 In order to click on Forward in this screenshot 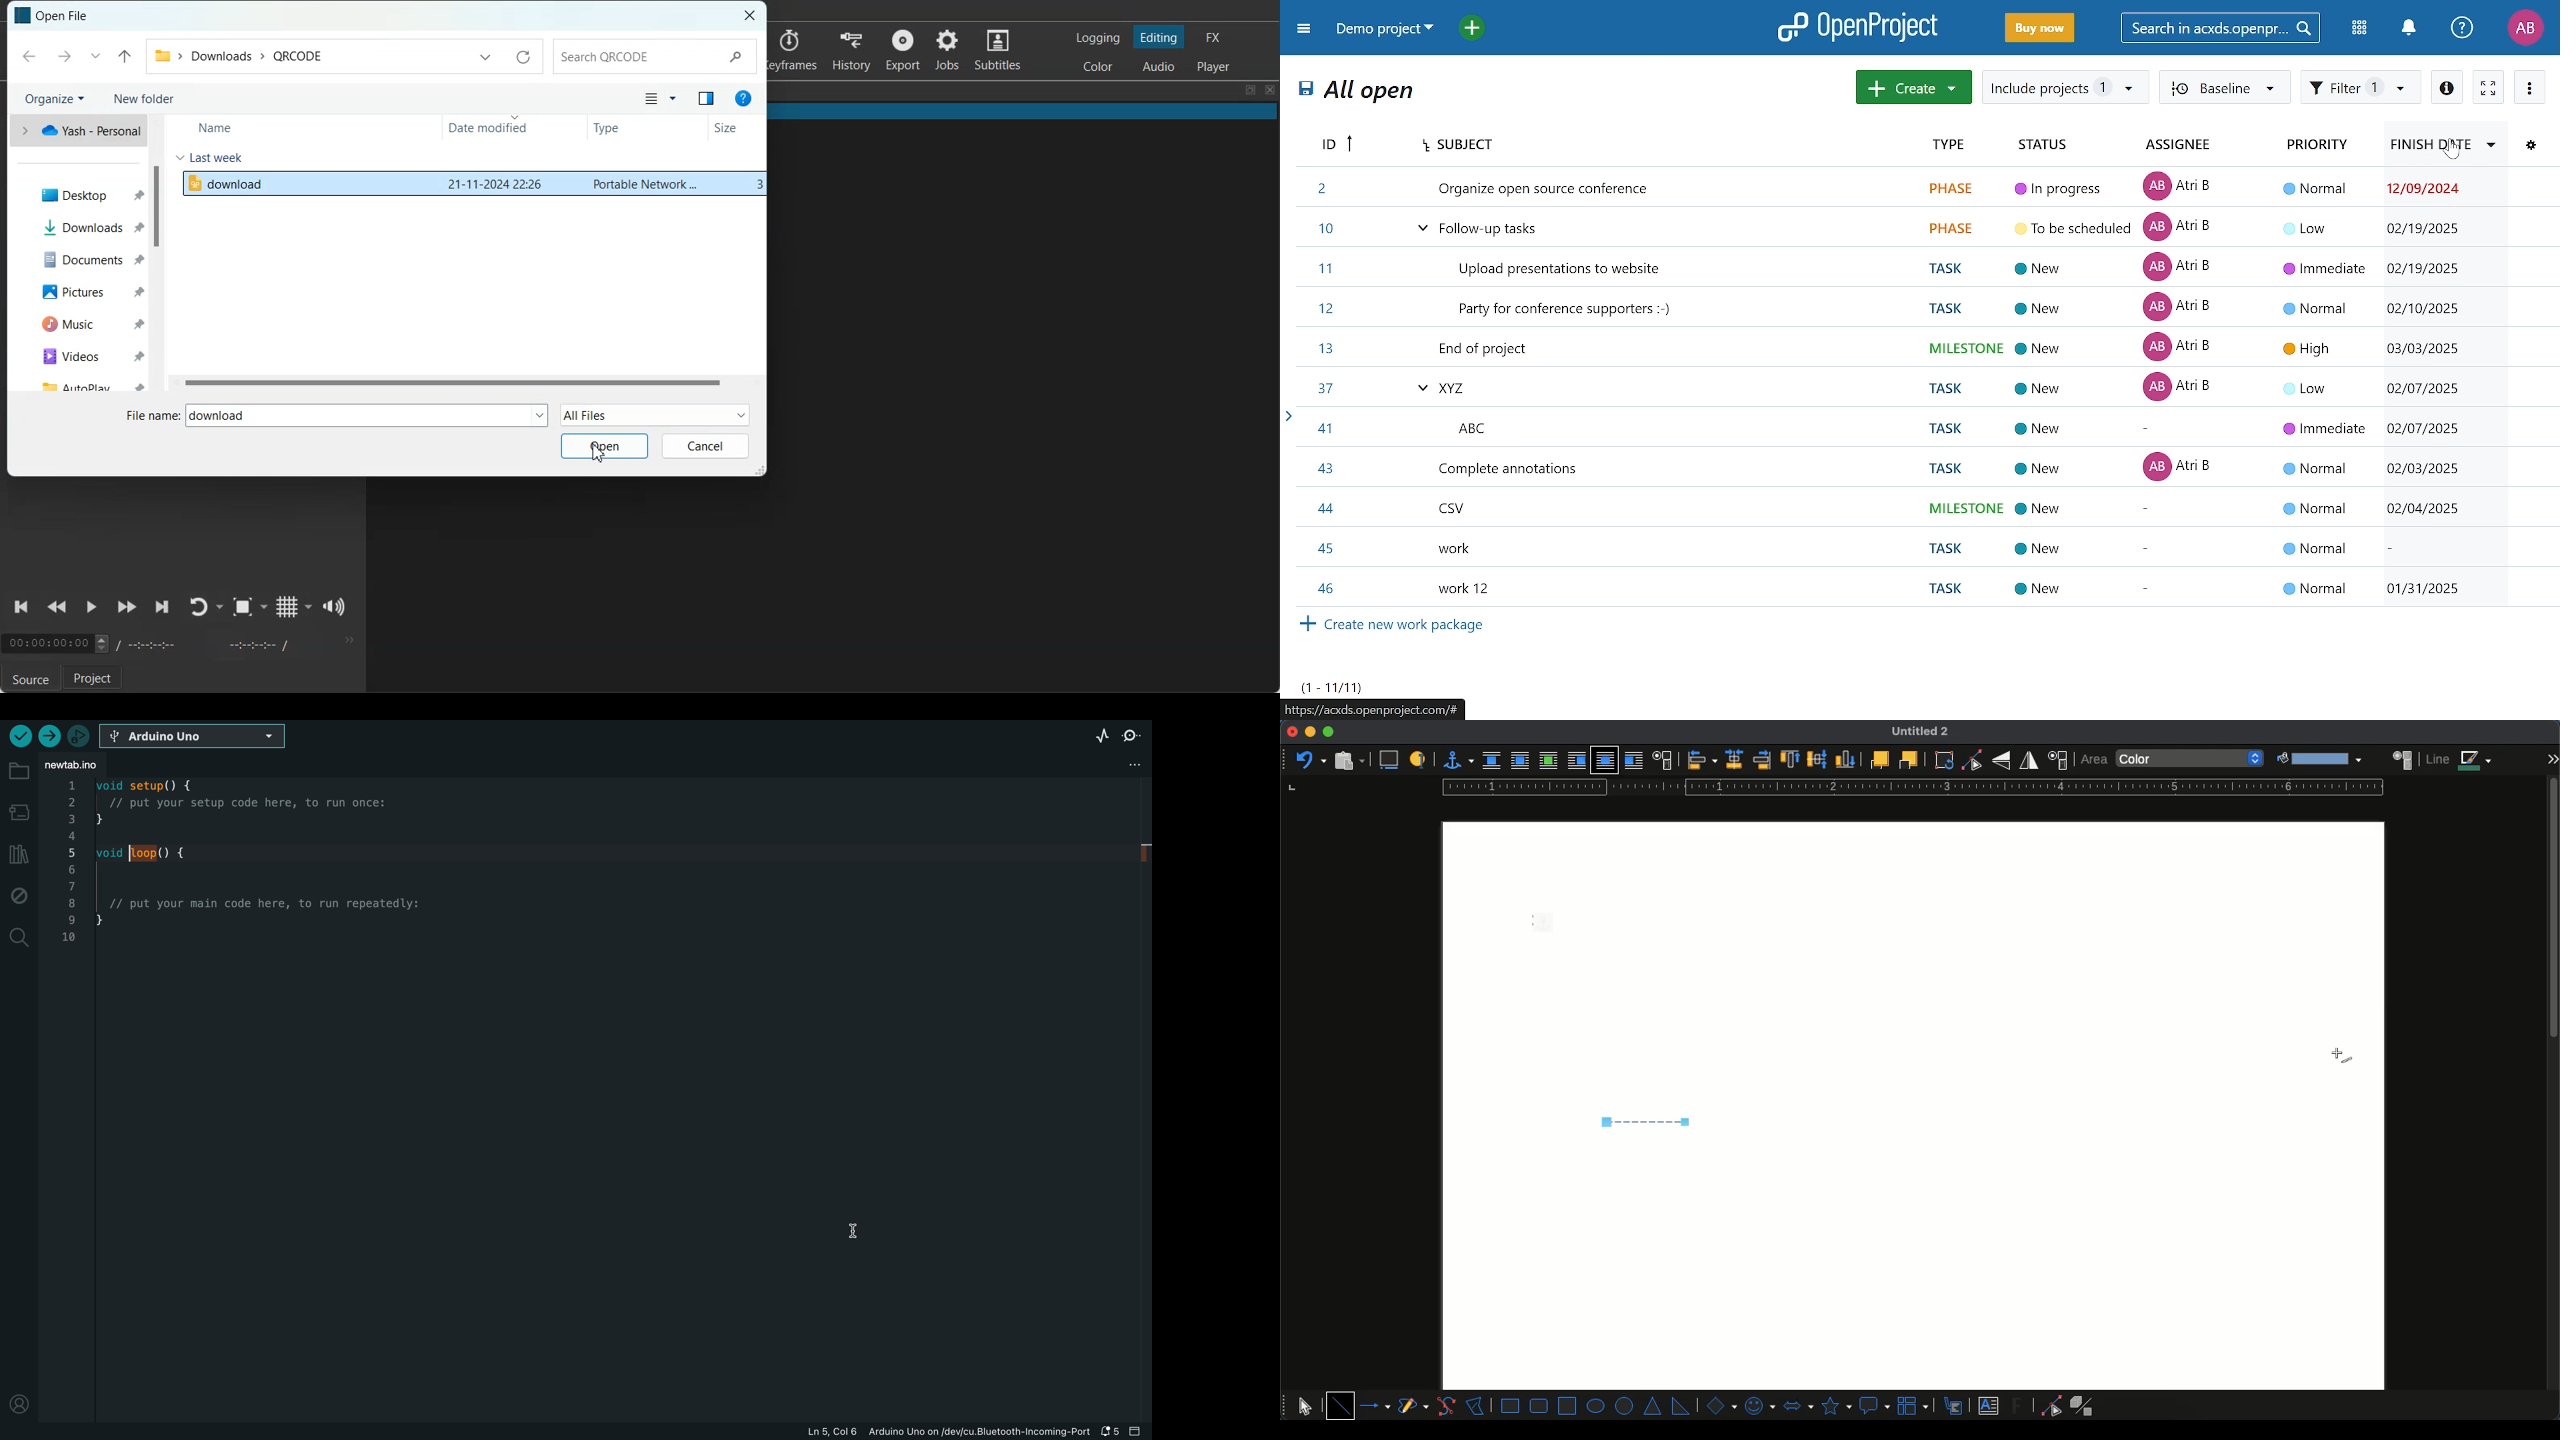, I will do `click(61, 57)`.